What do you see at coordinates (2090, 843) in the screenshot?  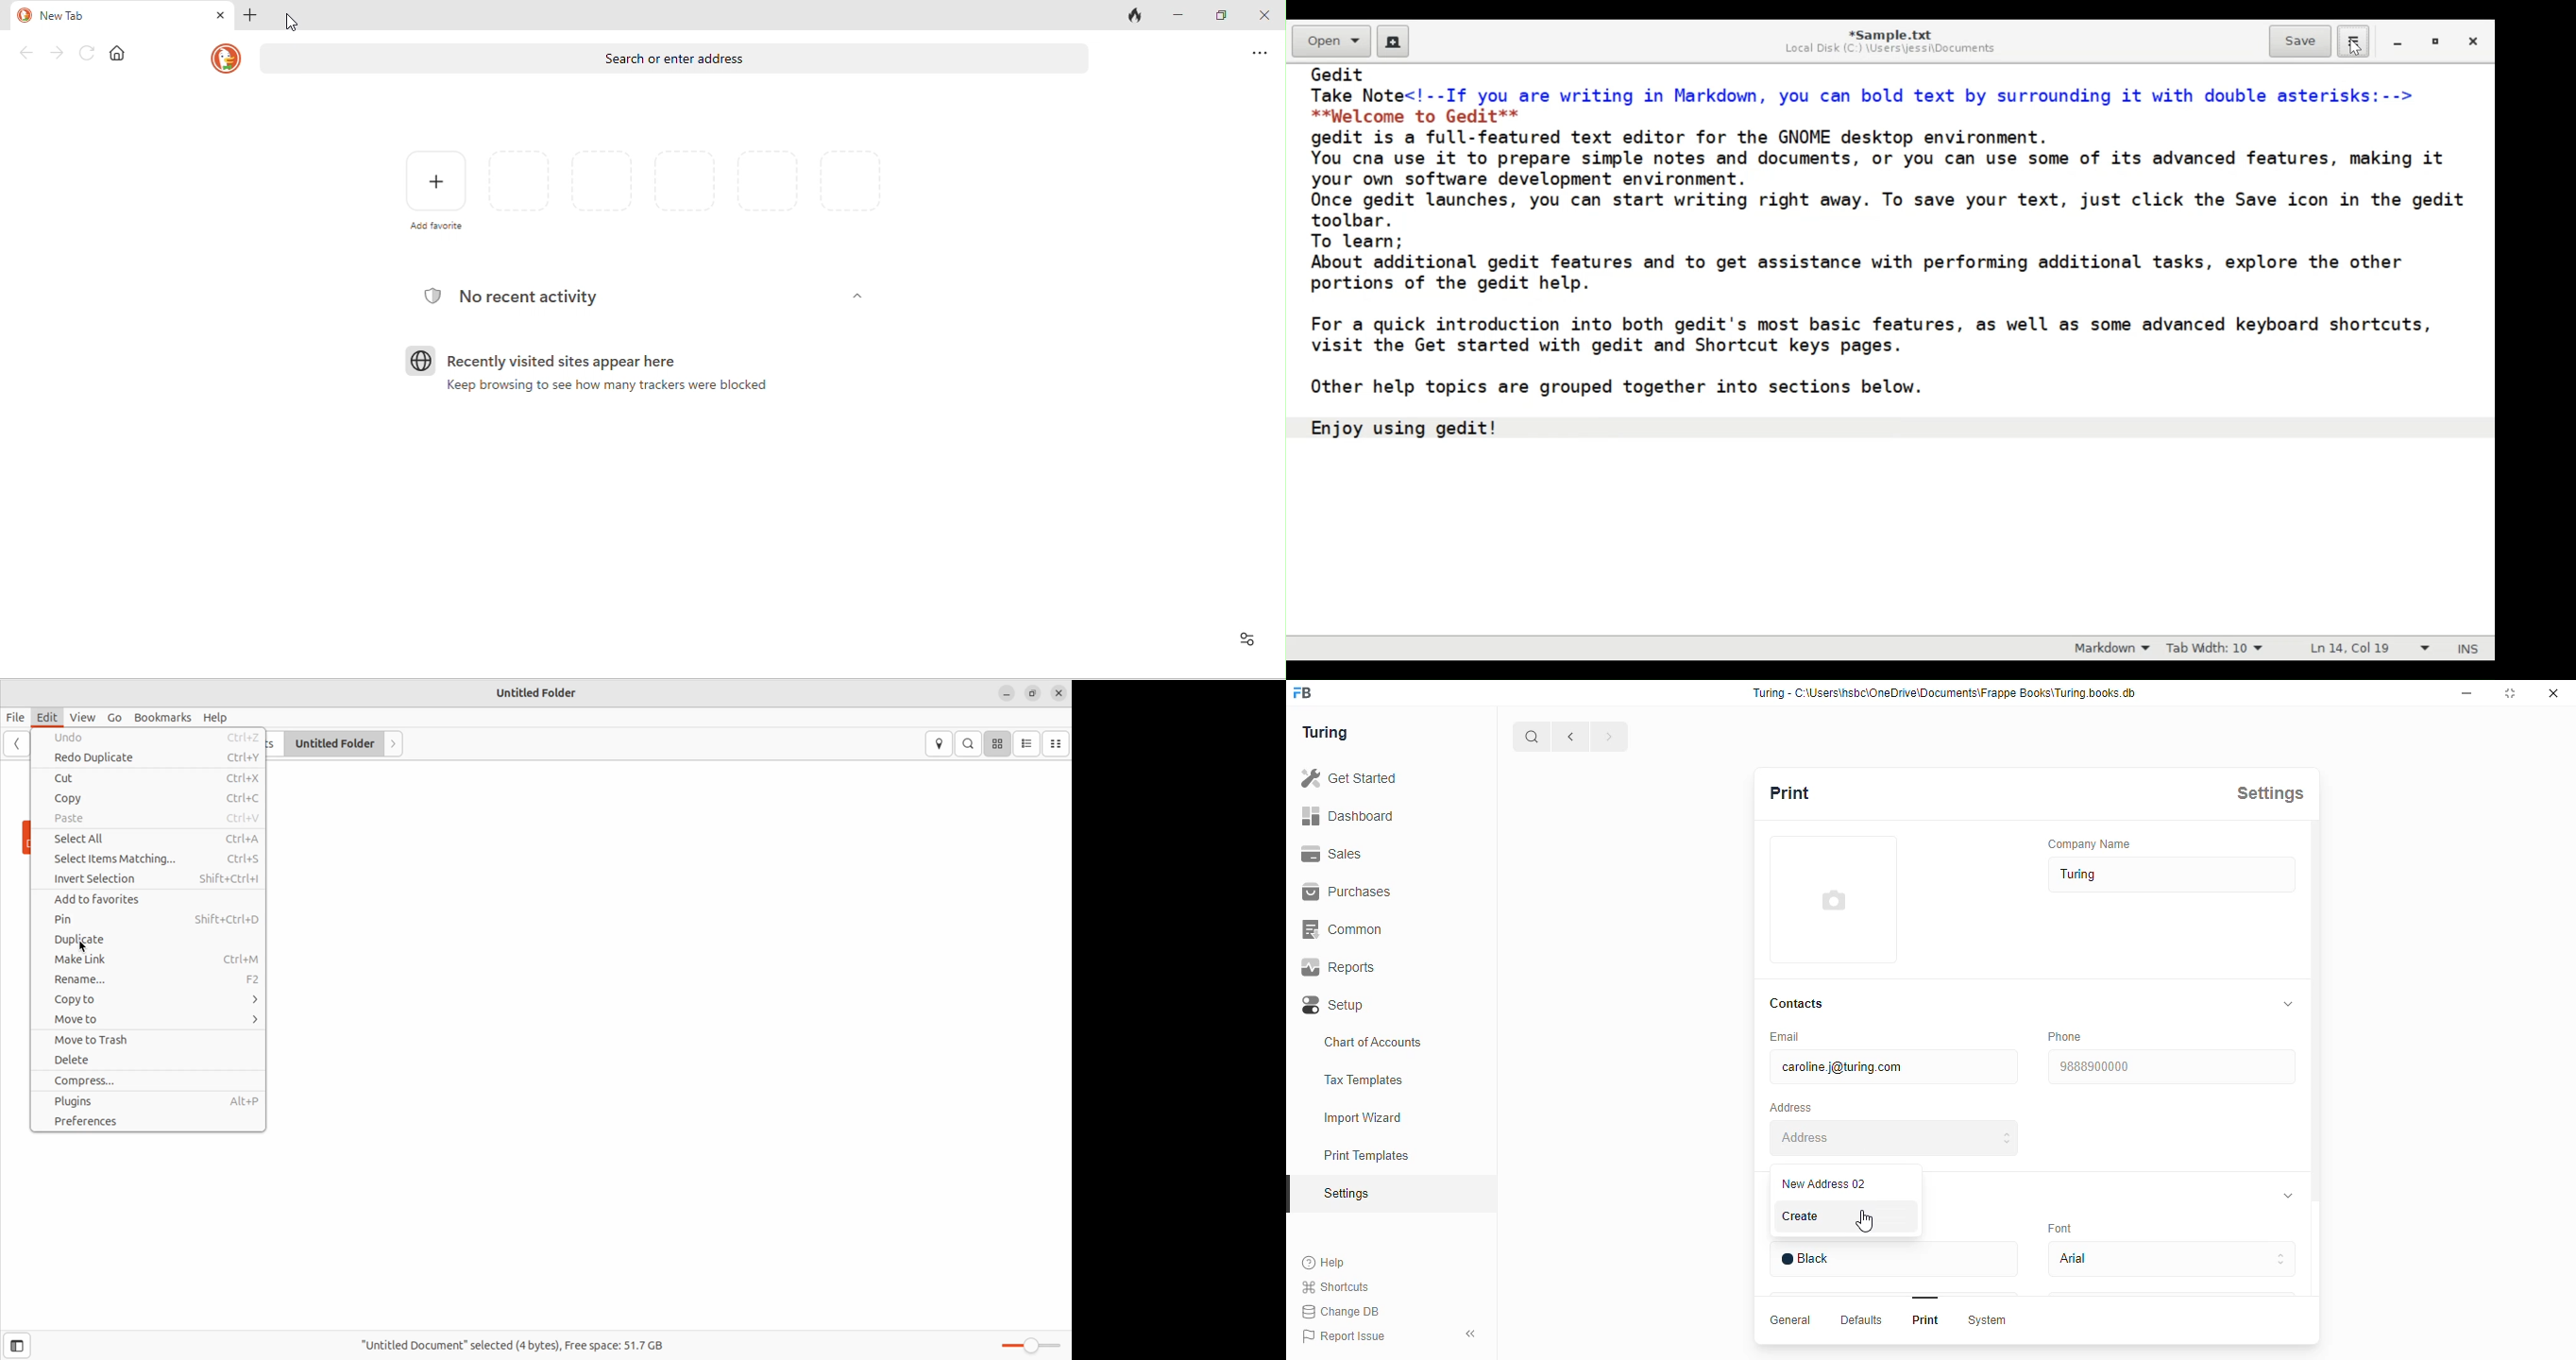 I see `company name` at bounding box center [2090, 843].